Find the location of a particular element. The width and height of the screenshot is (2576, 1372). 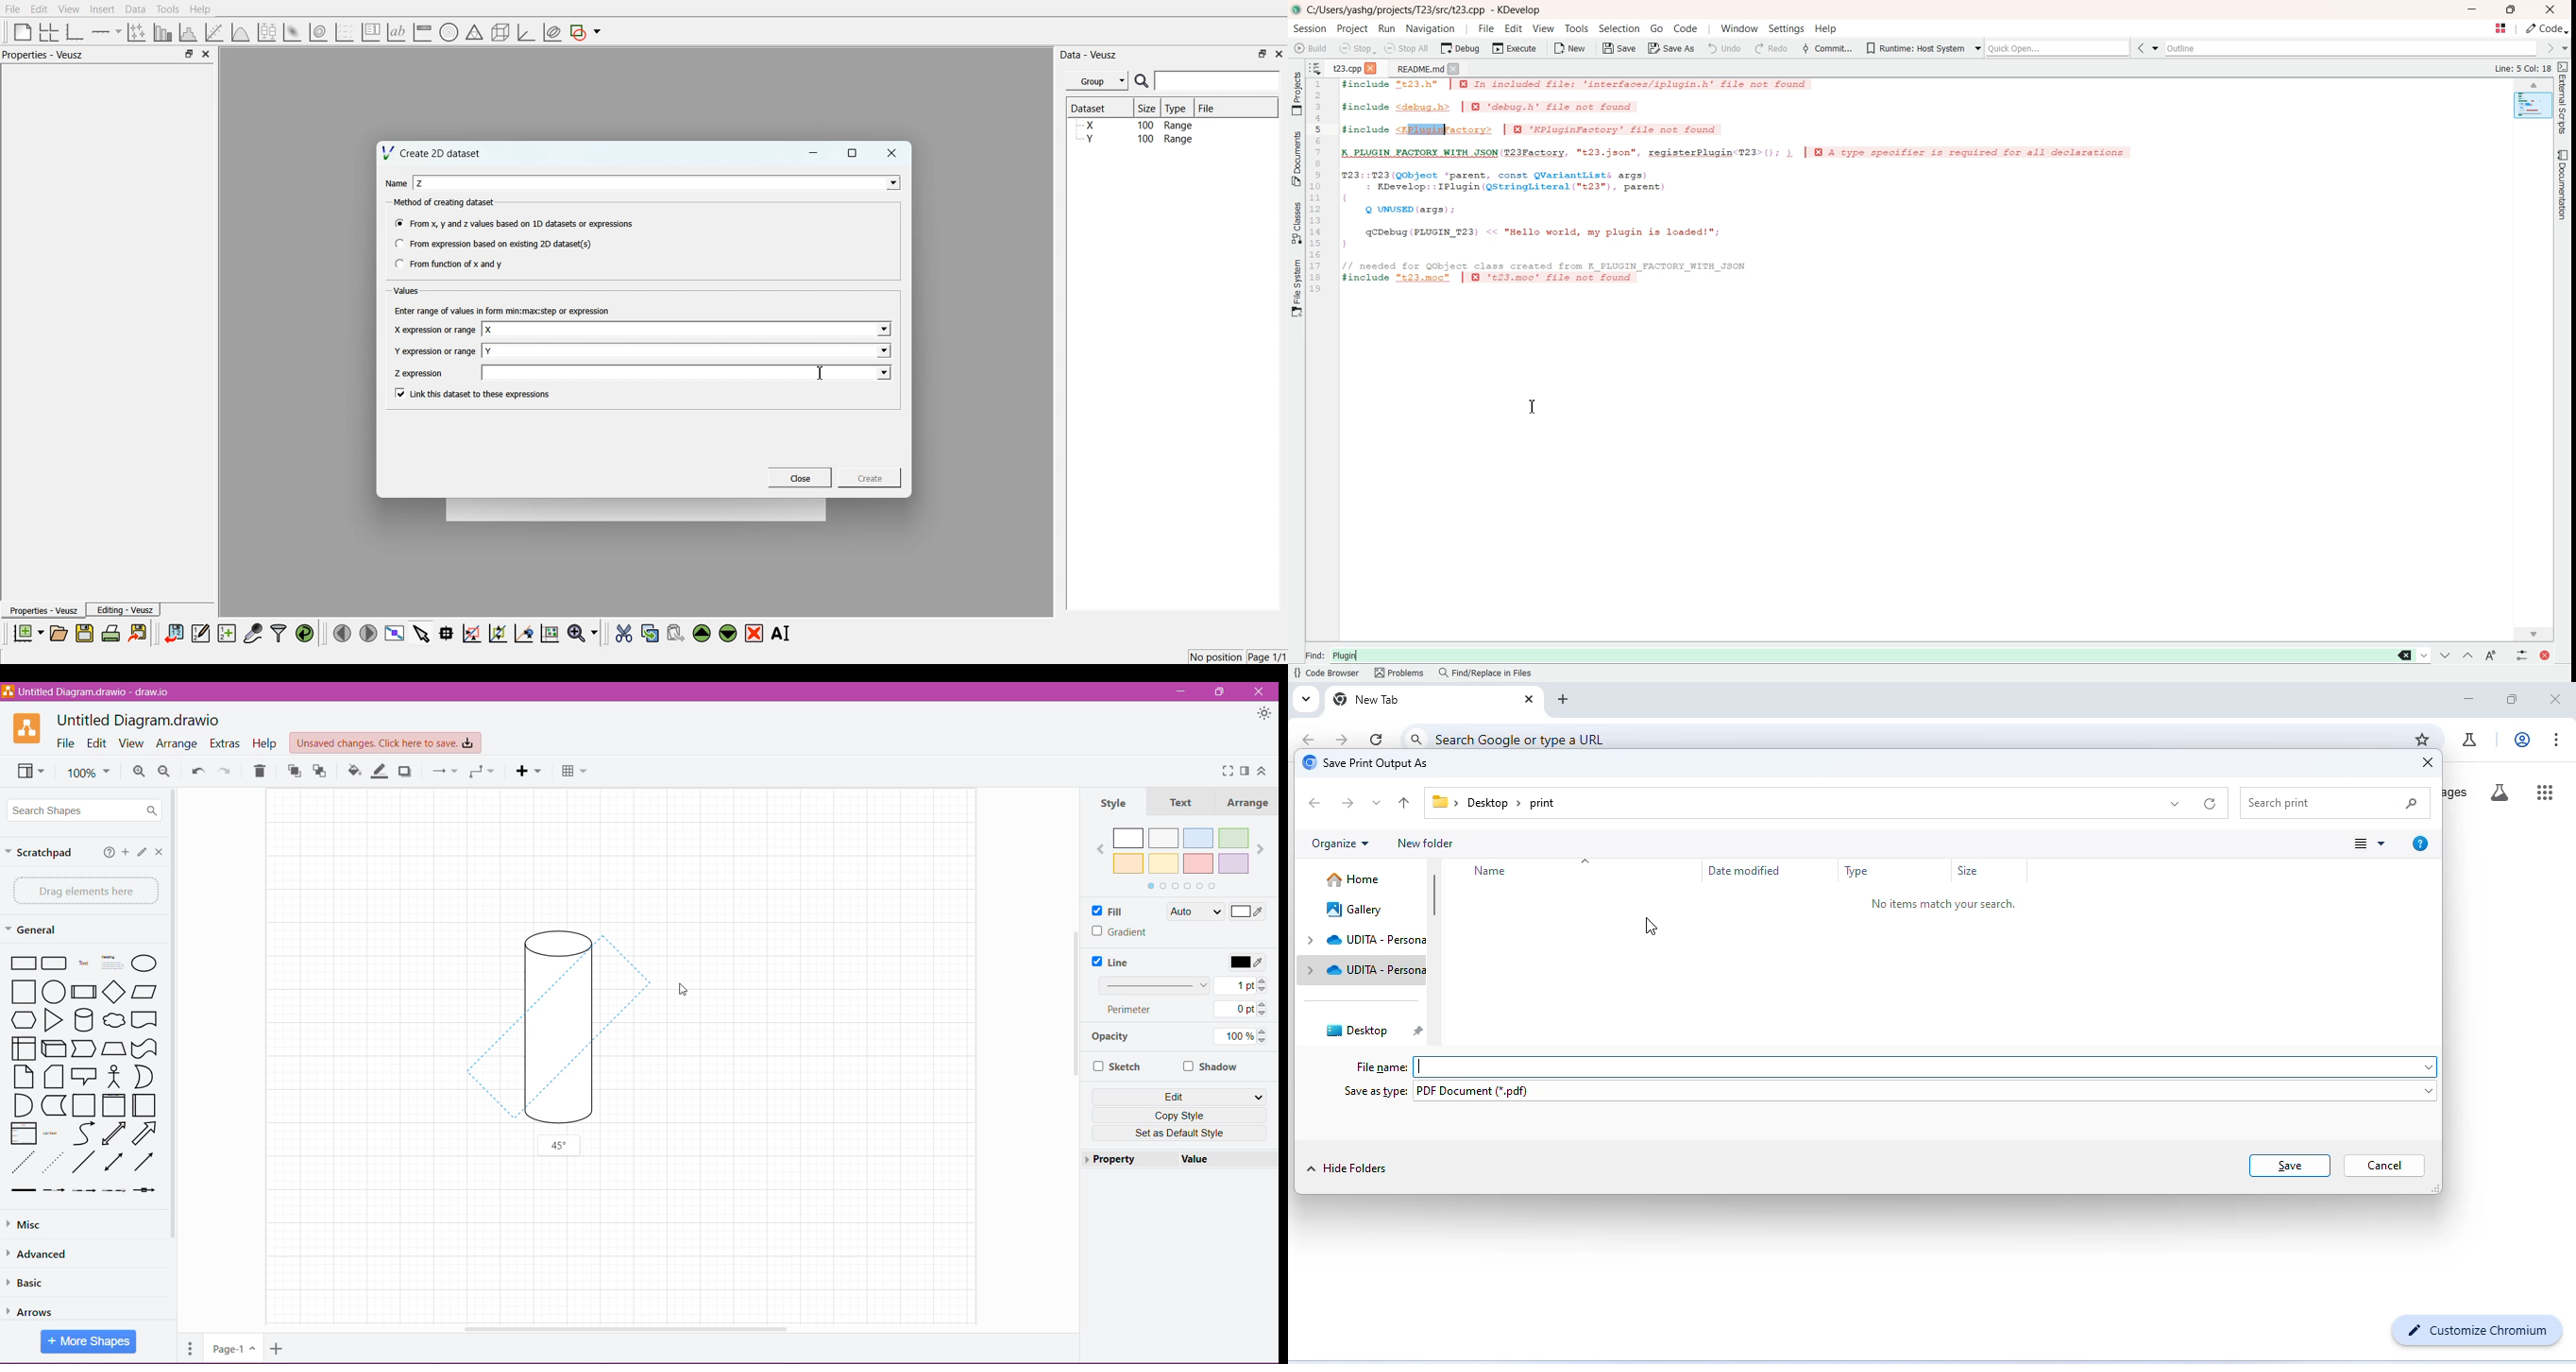

Insert Page is located at coordinates (276, 1351).